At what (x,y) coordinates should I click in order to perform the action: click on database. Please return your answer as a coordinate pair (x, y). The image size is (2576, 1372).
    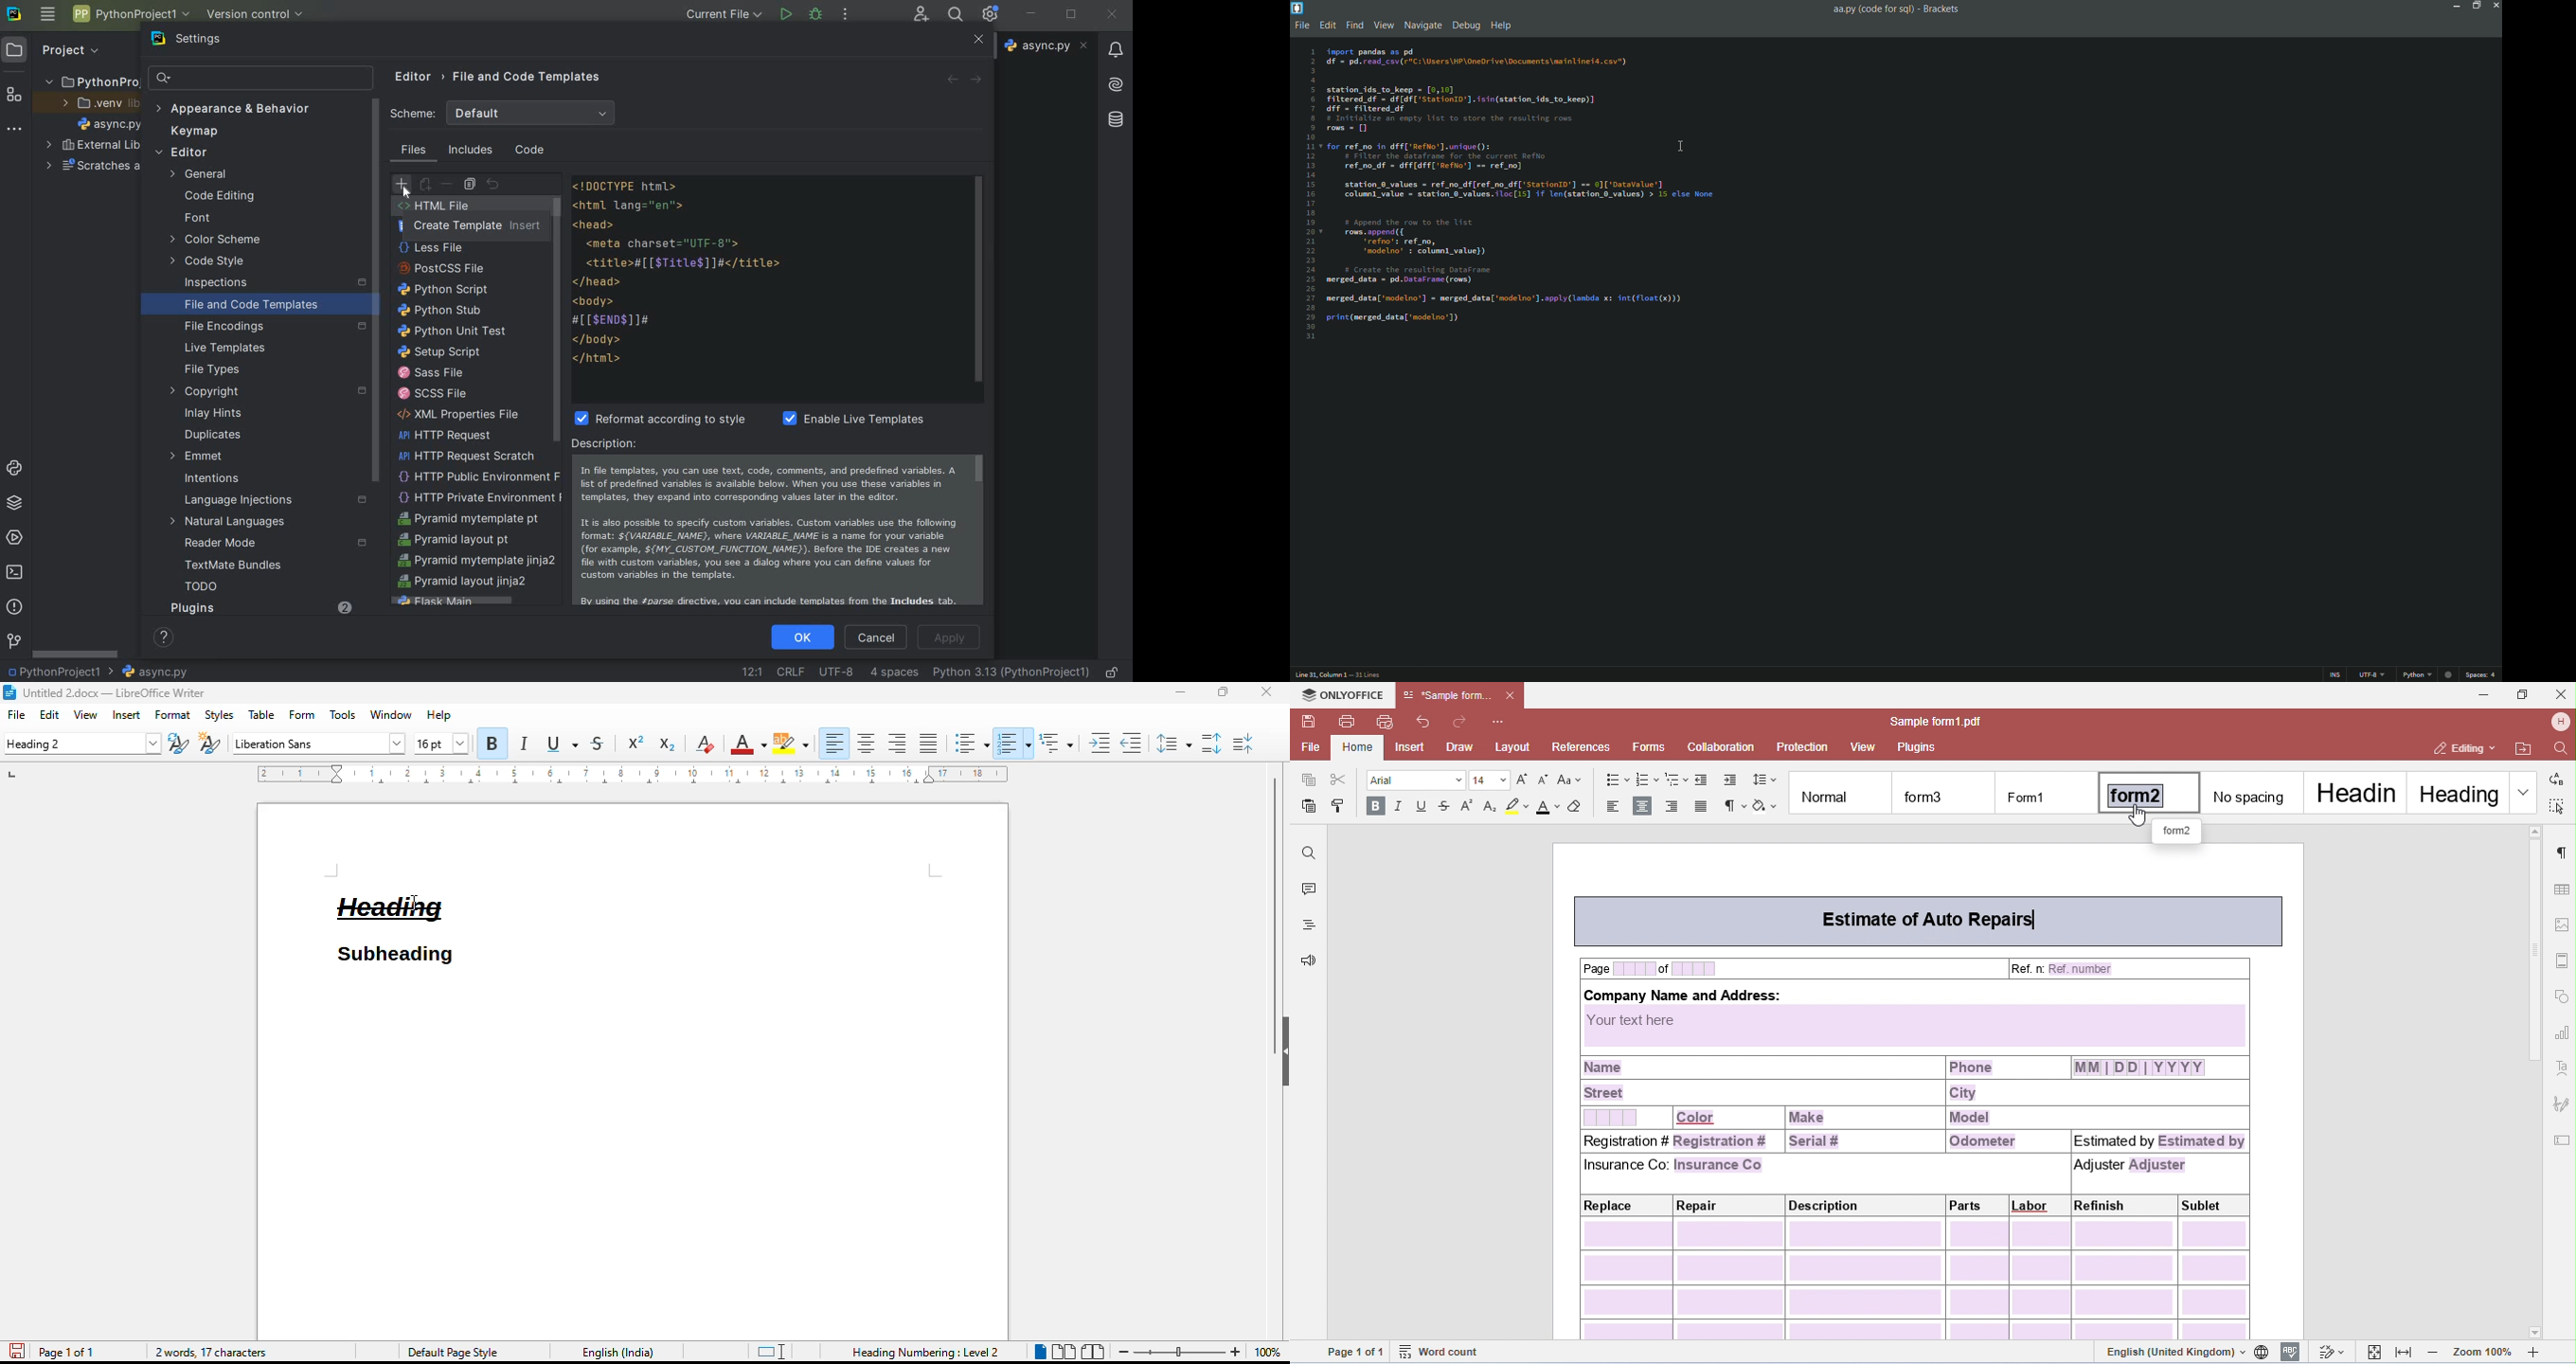
    Looking at the image, I should click on (1117, 124).